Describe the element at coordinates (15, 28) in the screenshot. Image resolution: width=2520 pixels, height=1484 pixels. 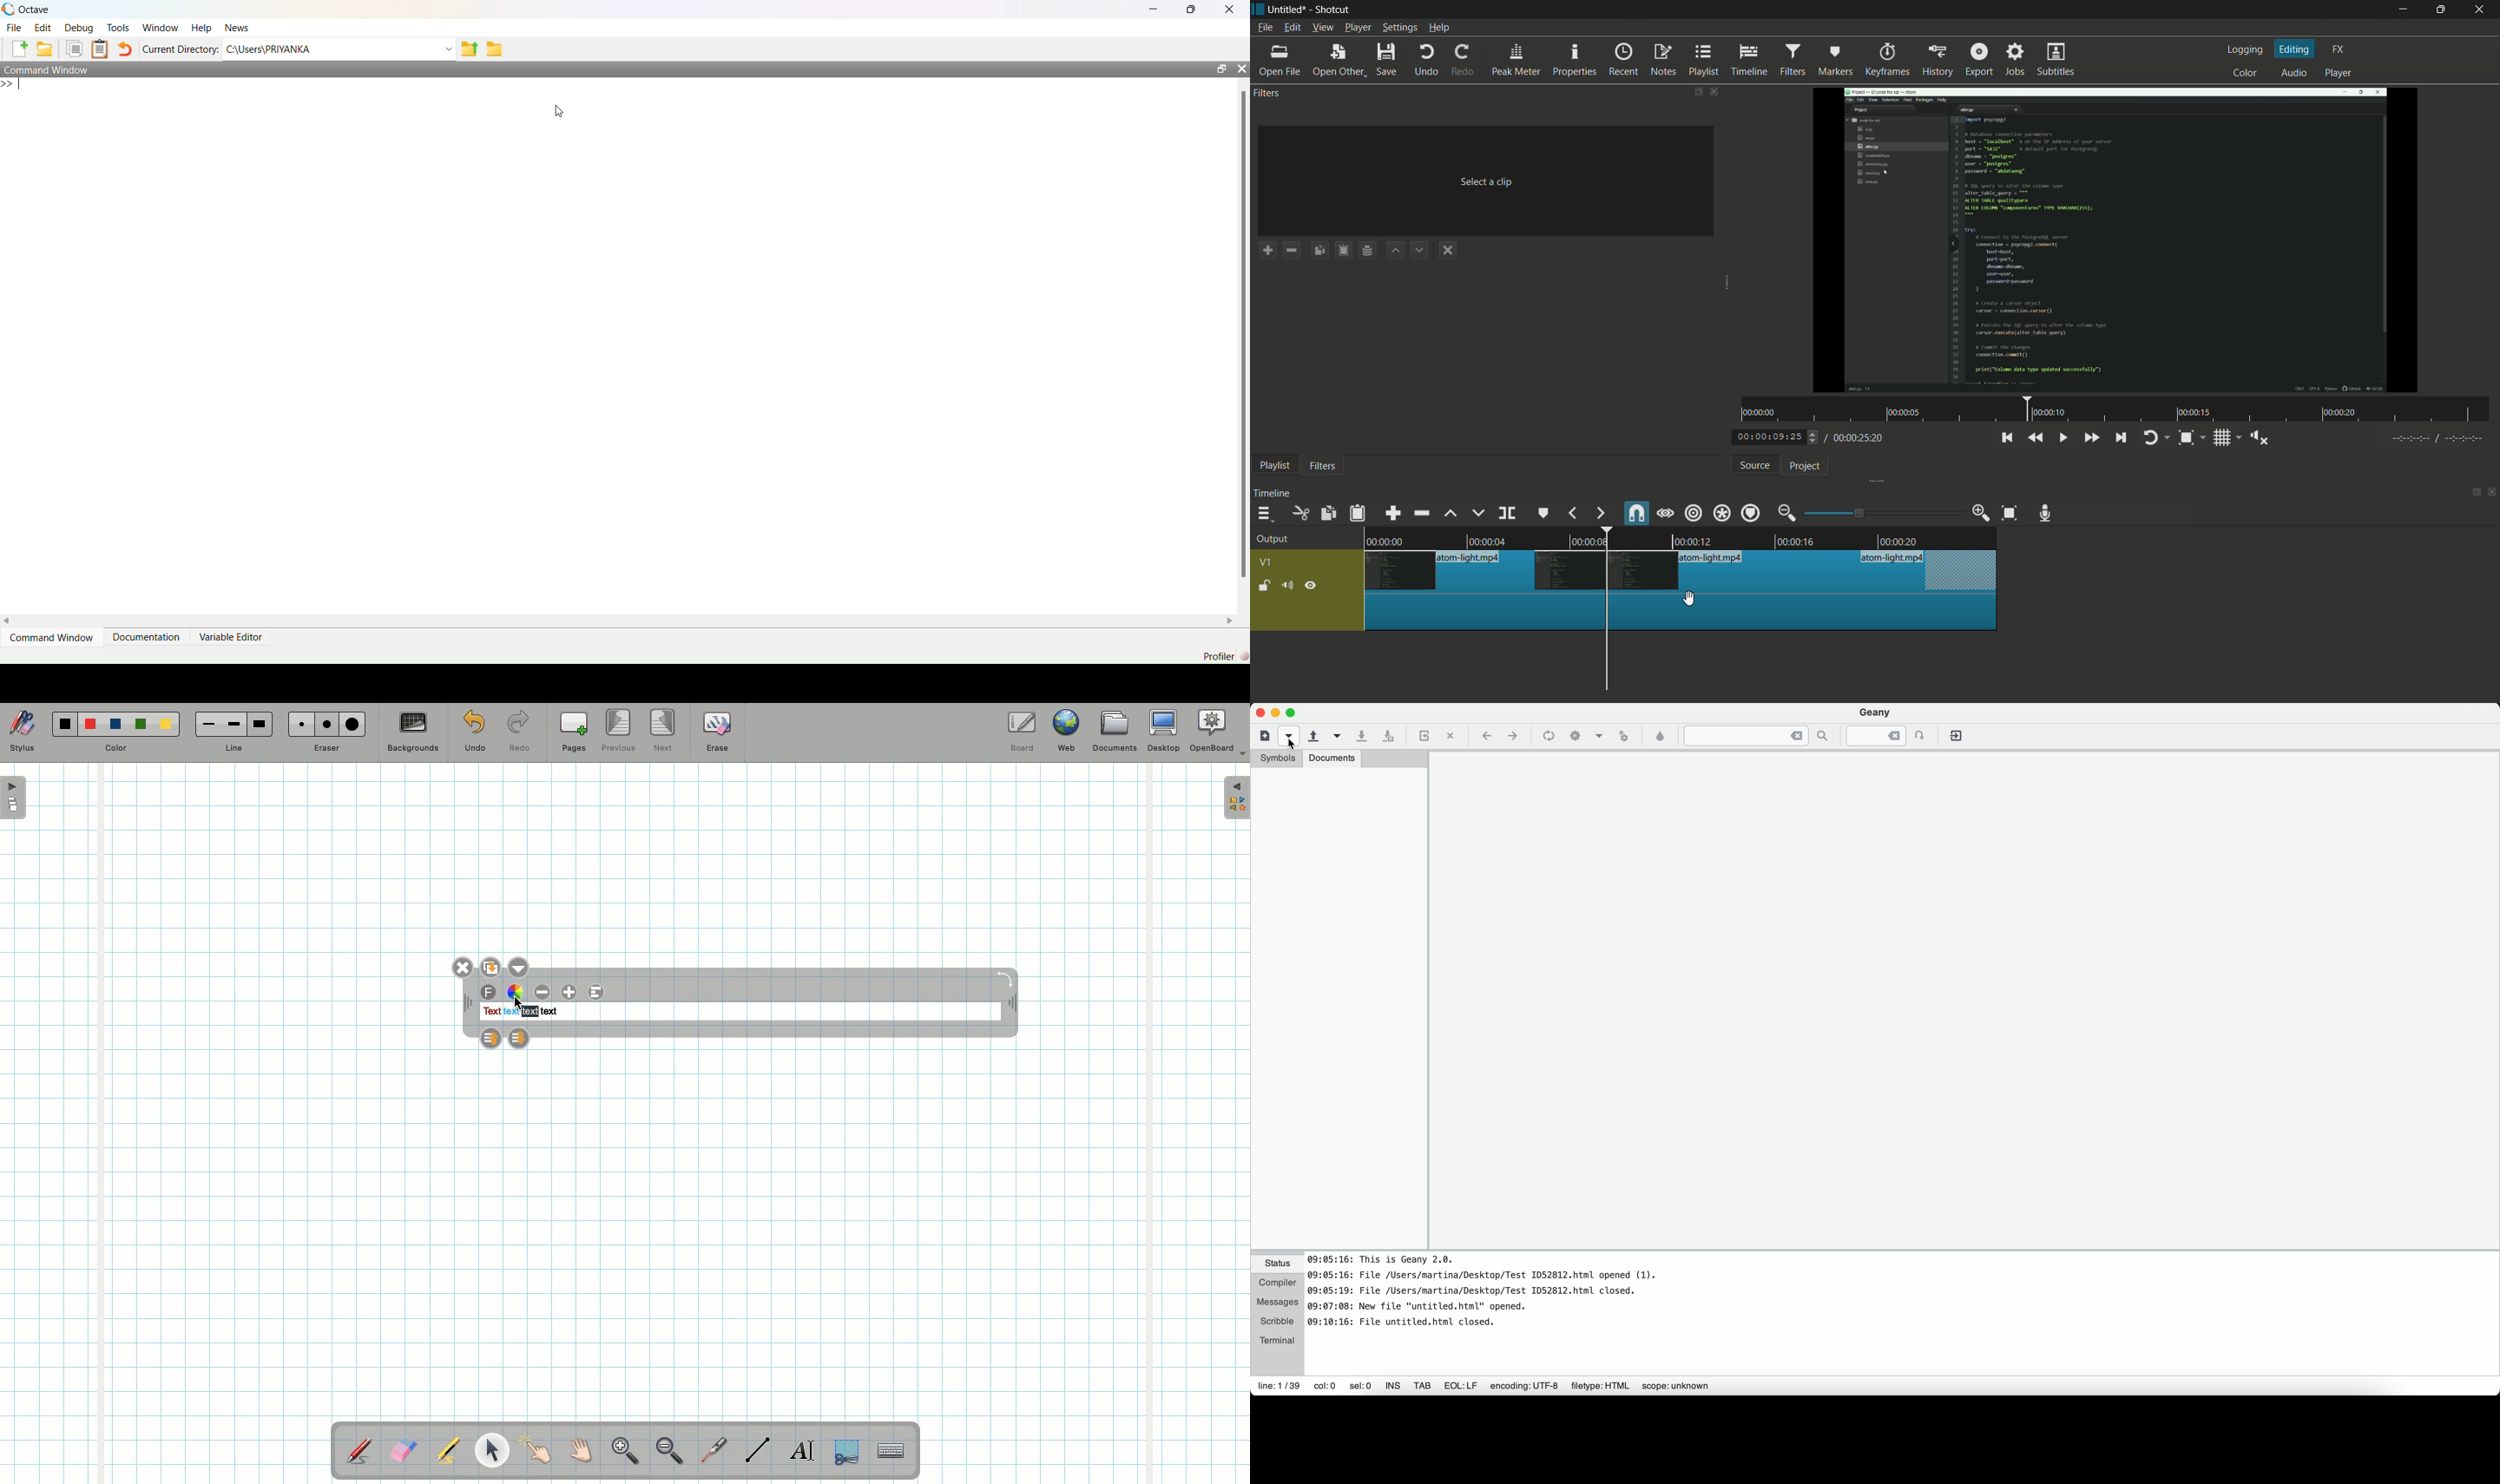
I see `file` at that location.